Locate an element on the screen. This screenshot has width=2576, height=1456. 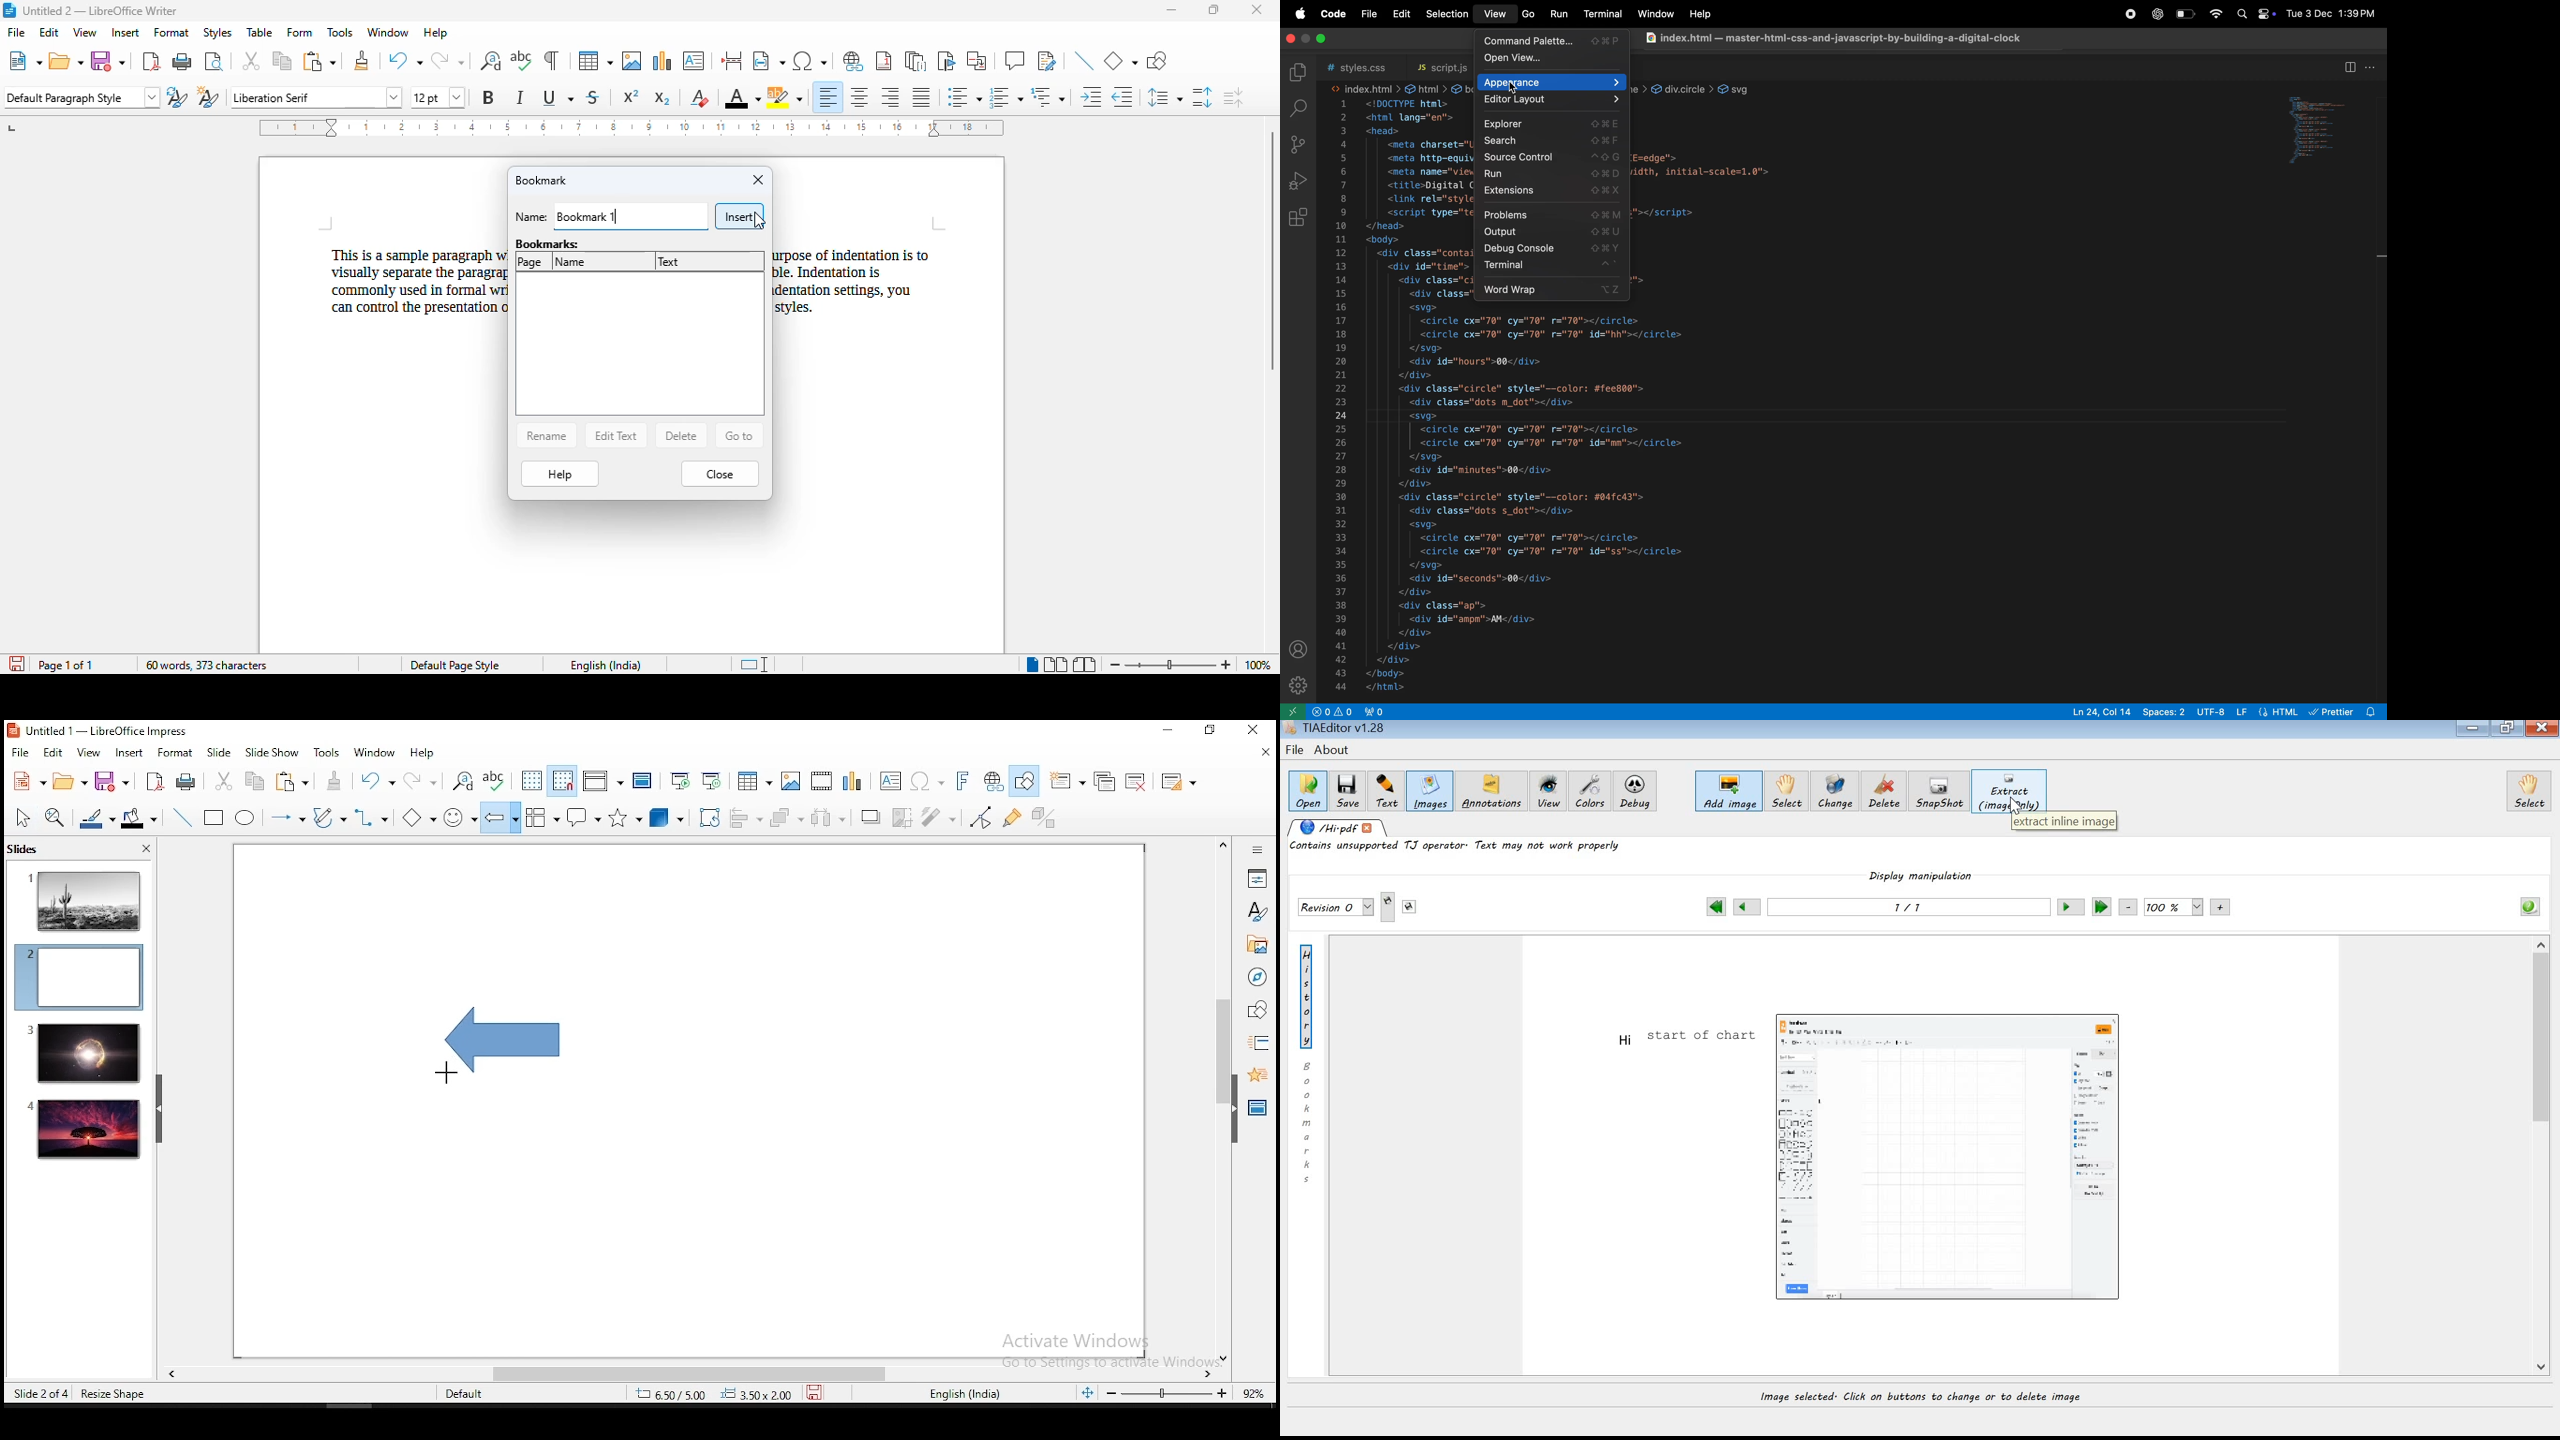
duplicate slide is located at coordinates (1107, 782).